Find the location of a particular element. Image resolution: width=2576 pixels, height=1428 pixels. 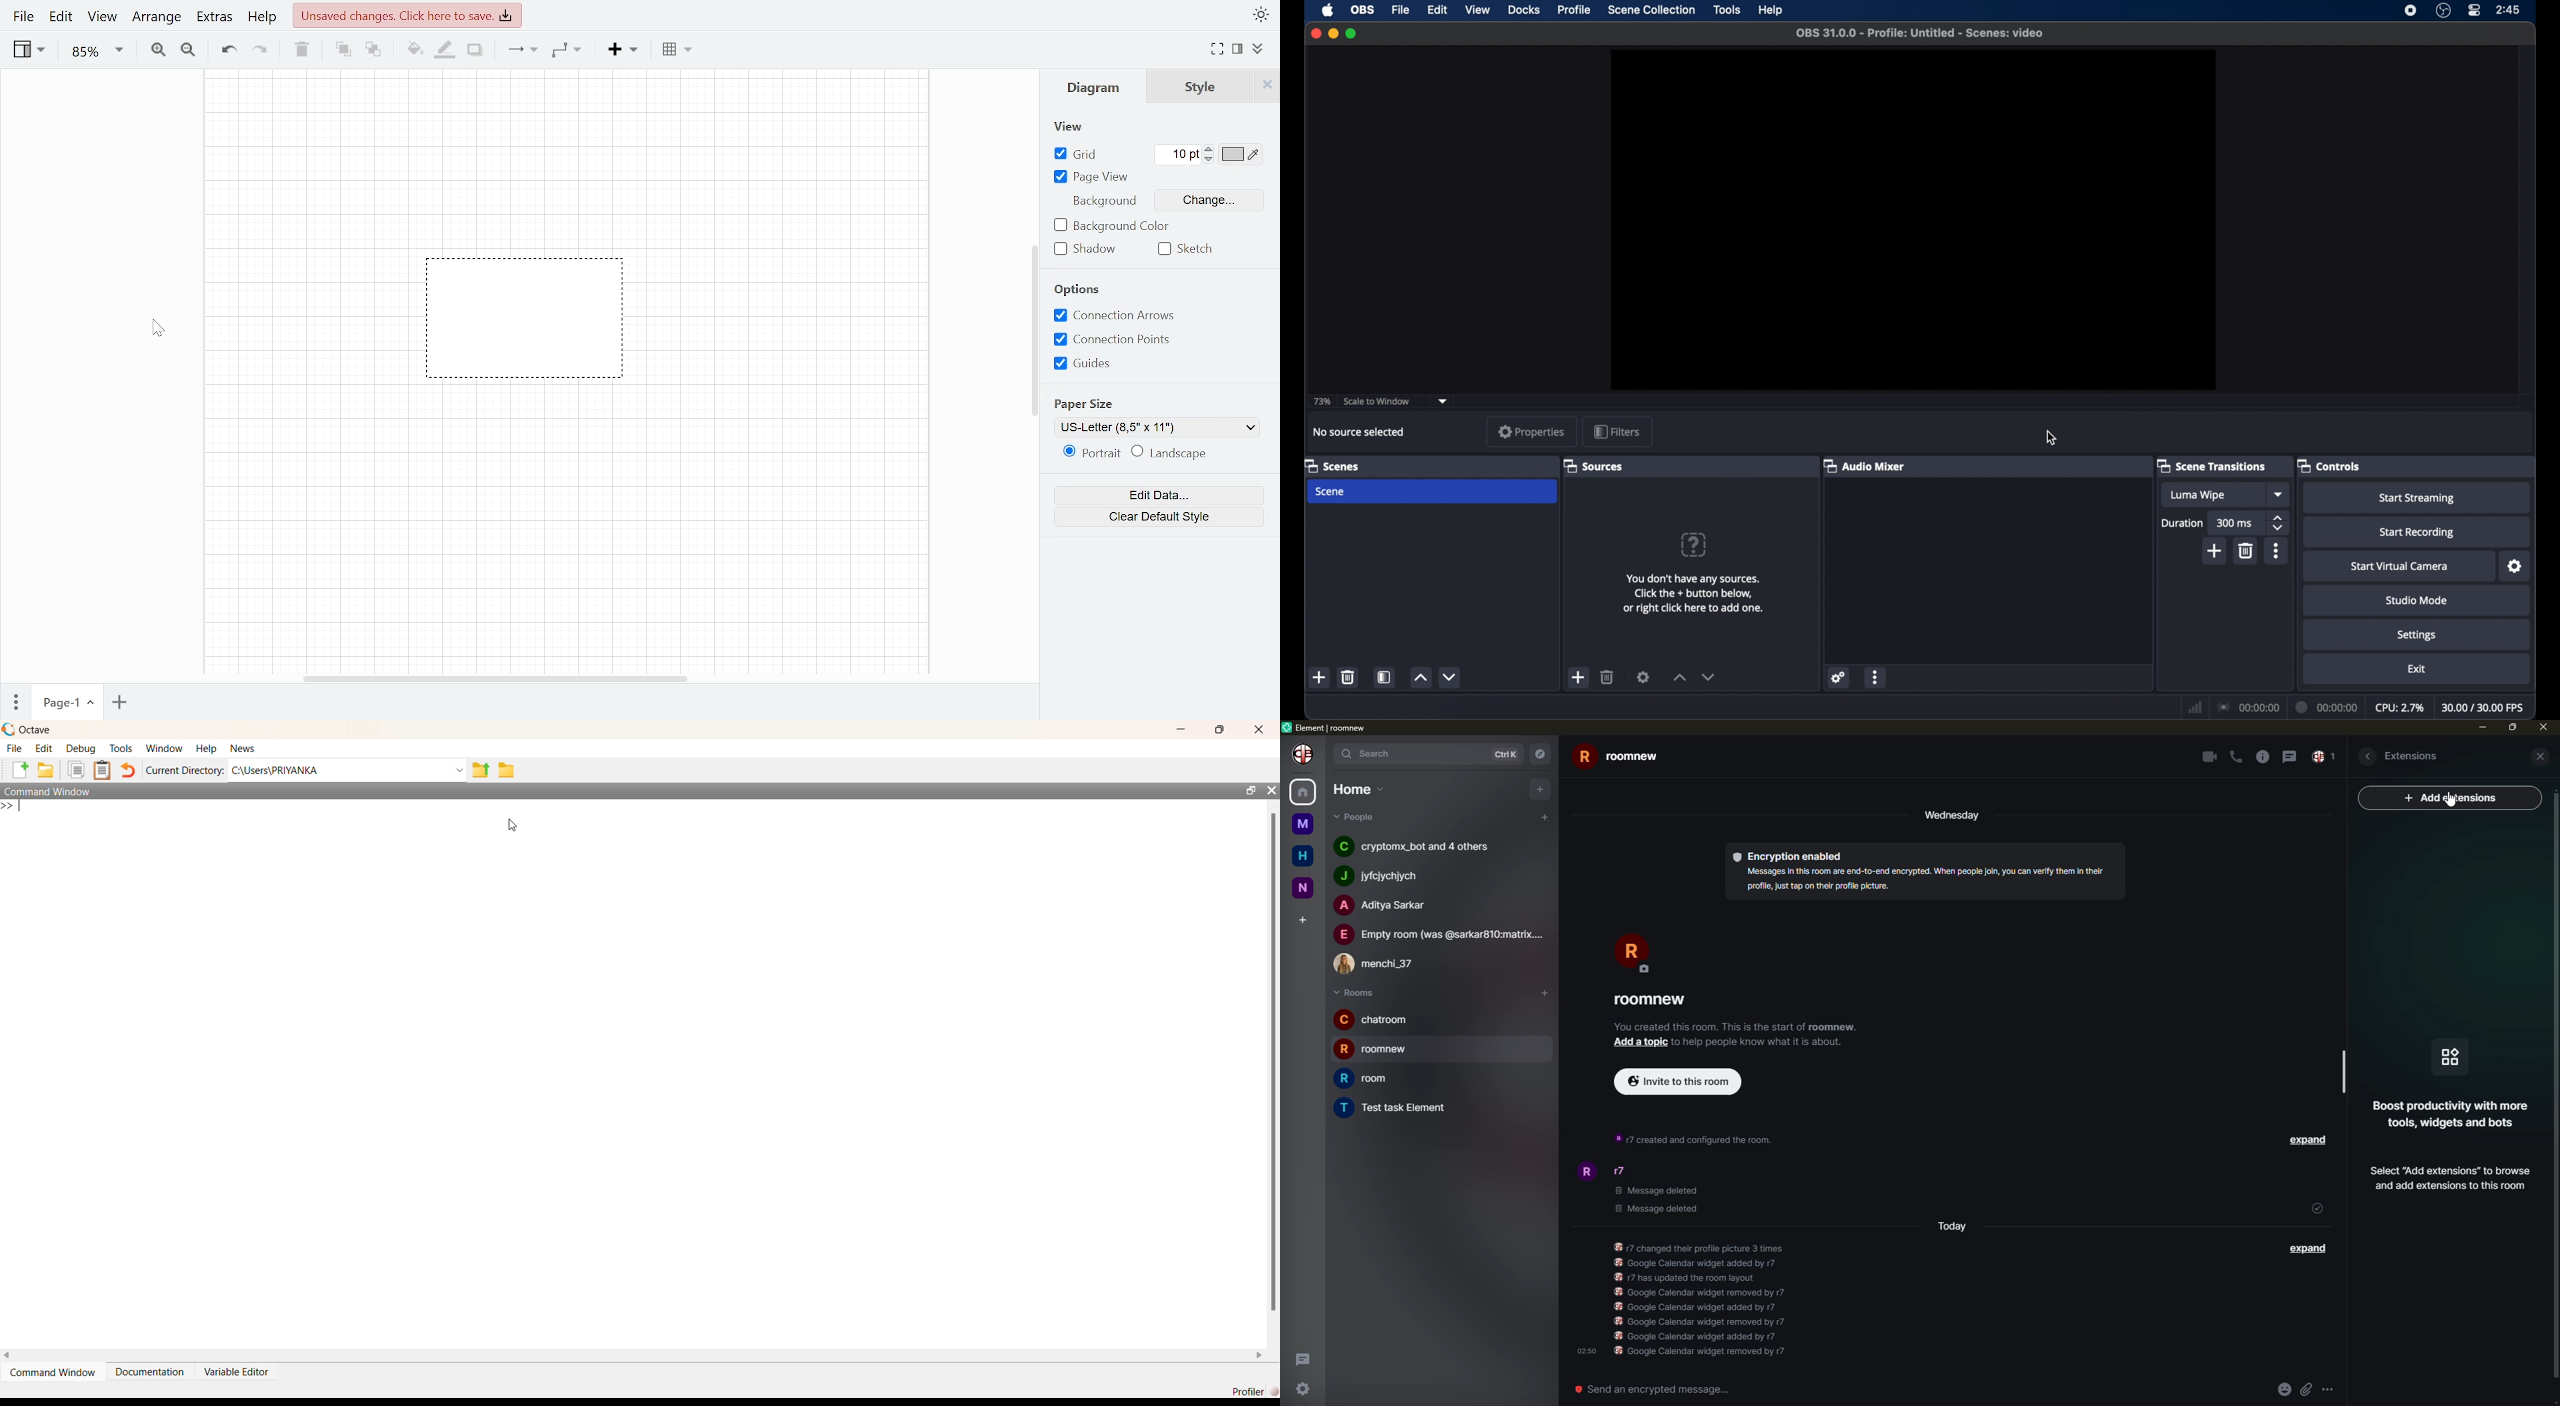

room is located at coordinates (1303, 825).